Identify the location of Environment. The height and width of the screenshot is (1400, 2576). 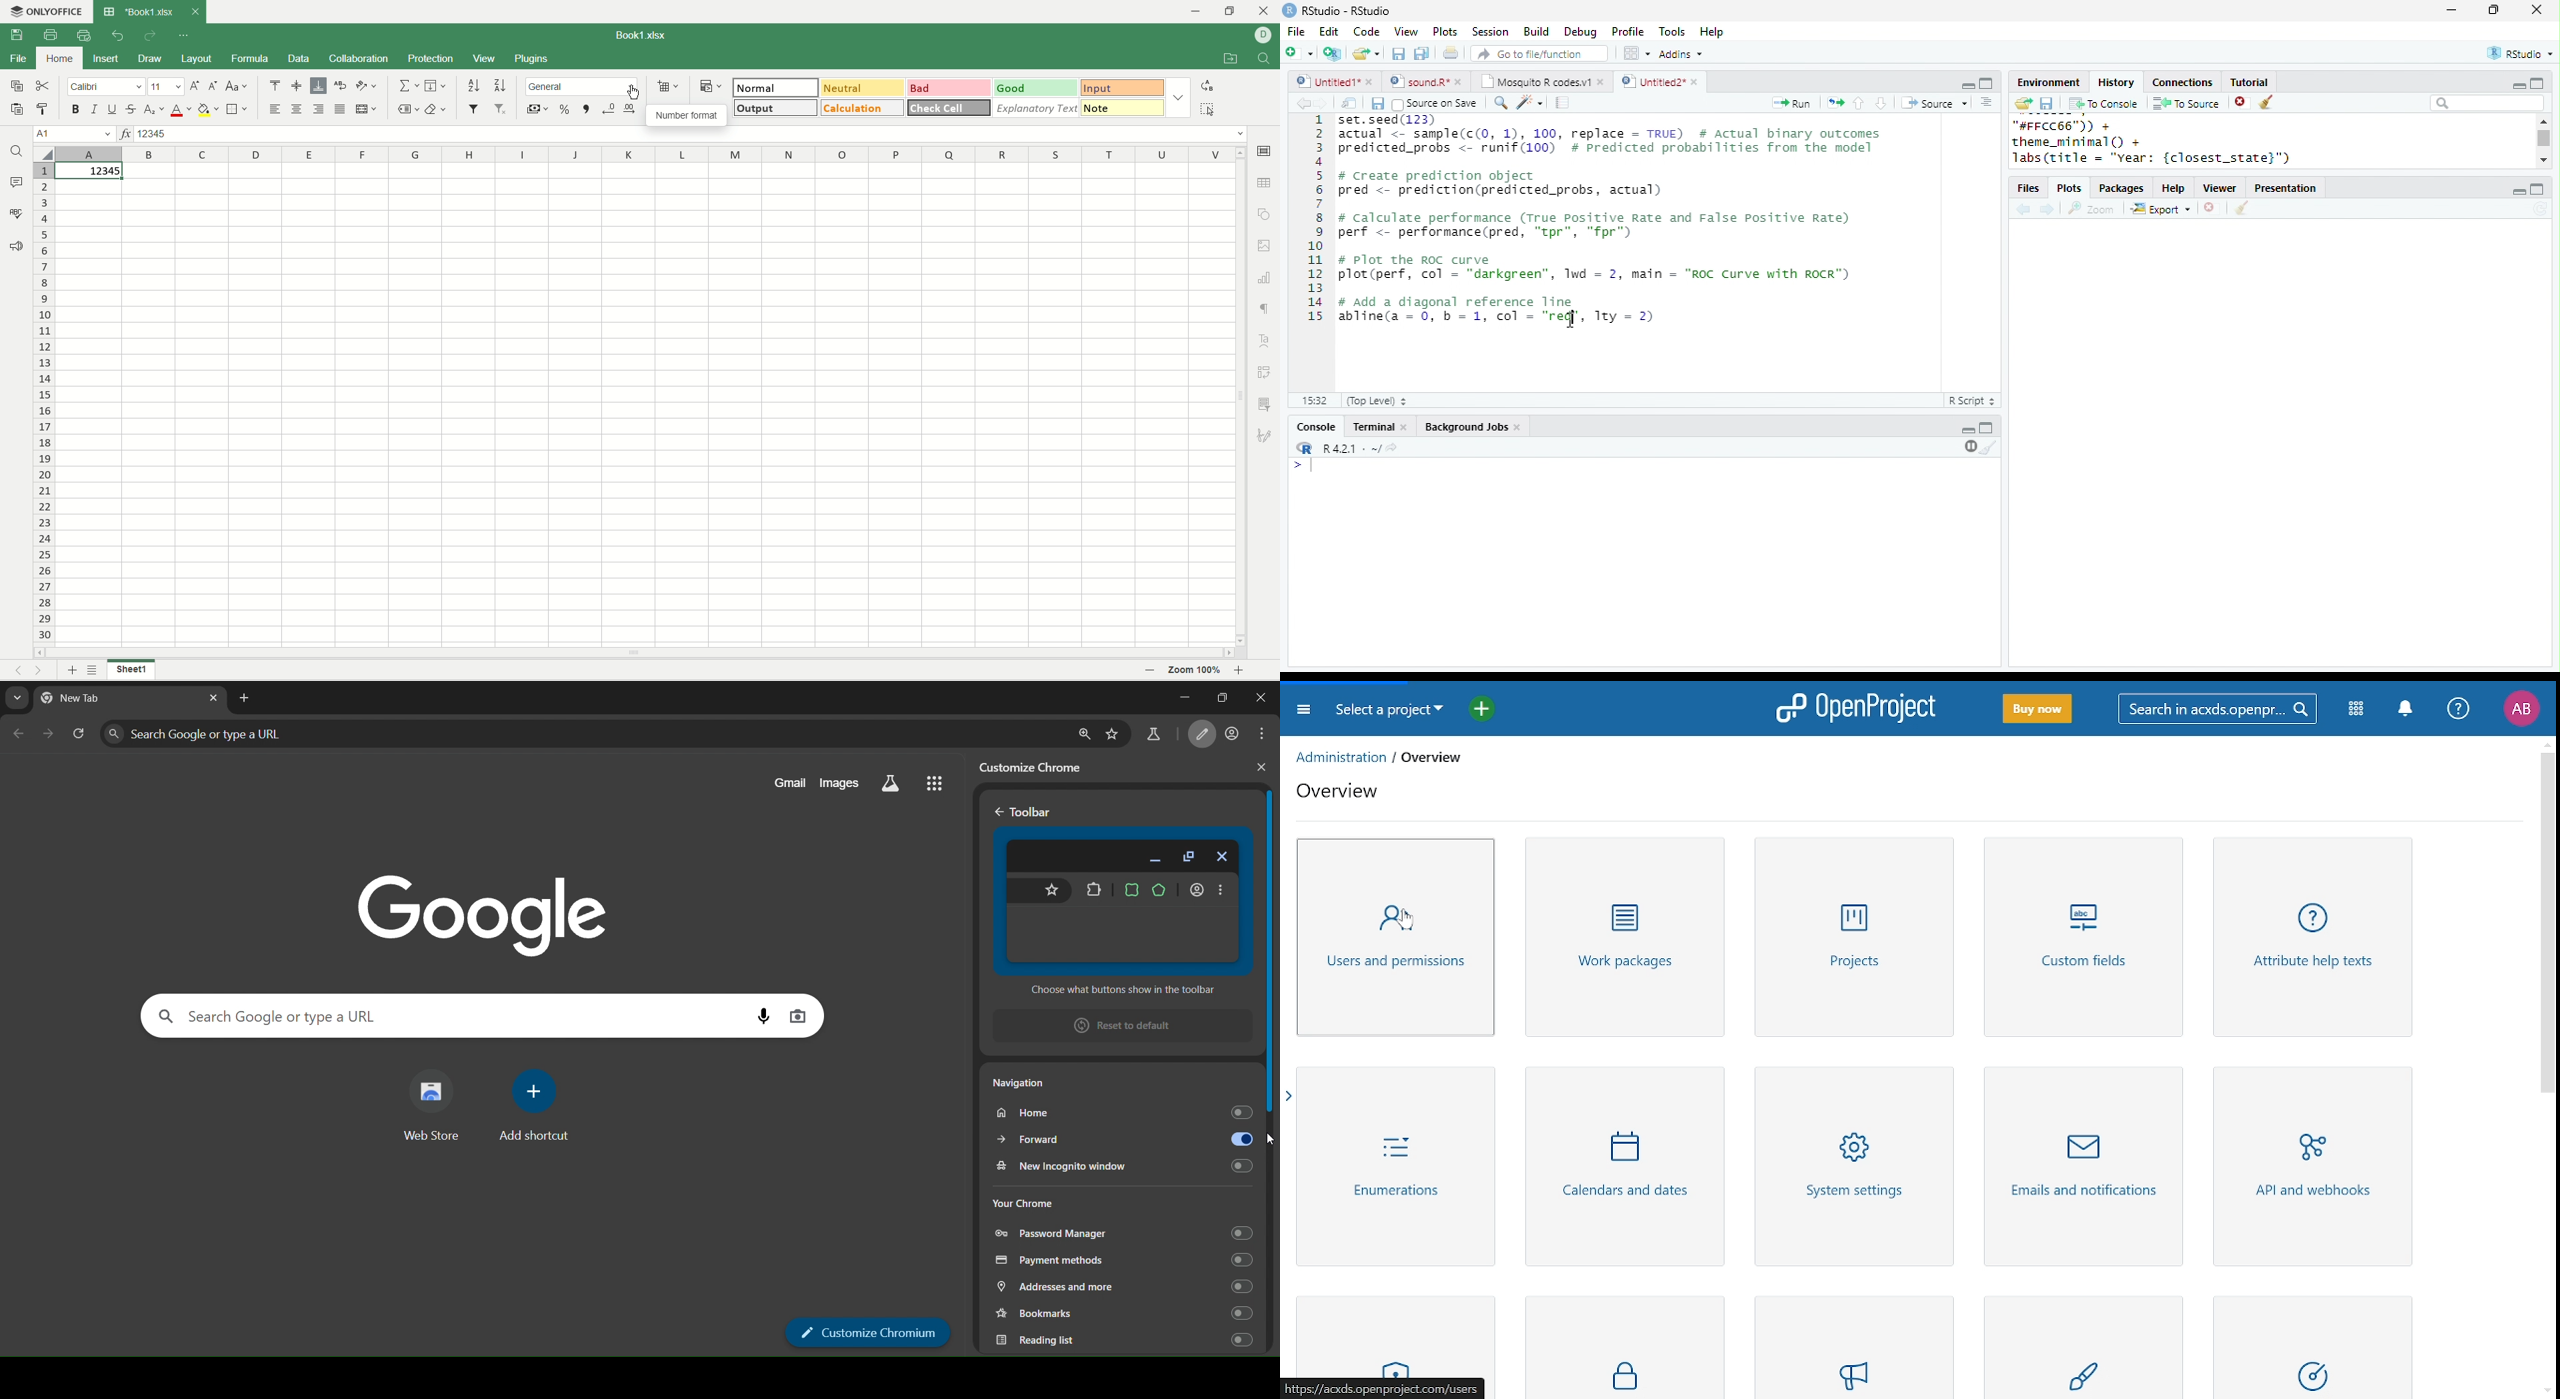
(2047, 82).